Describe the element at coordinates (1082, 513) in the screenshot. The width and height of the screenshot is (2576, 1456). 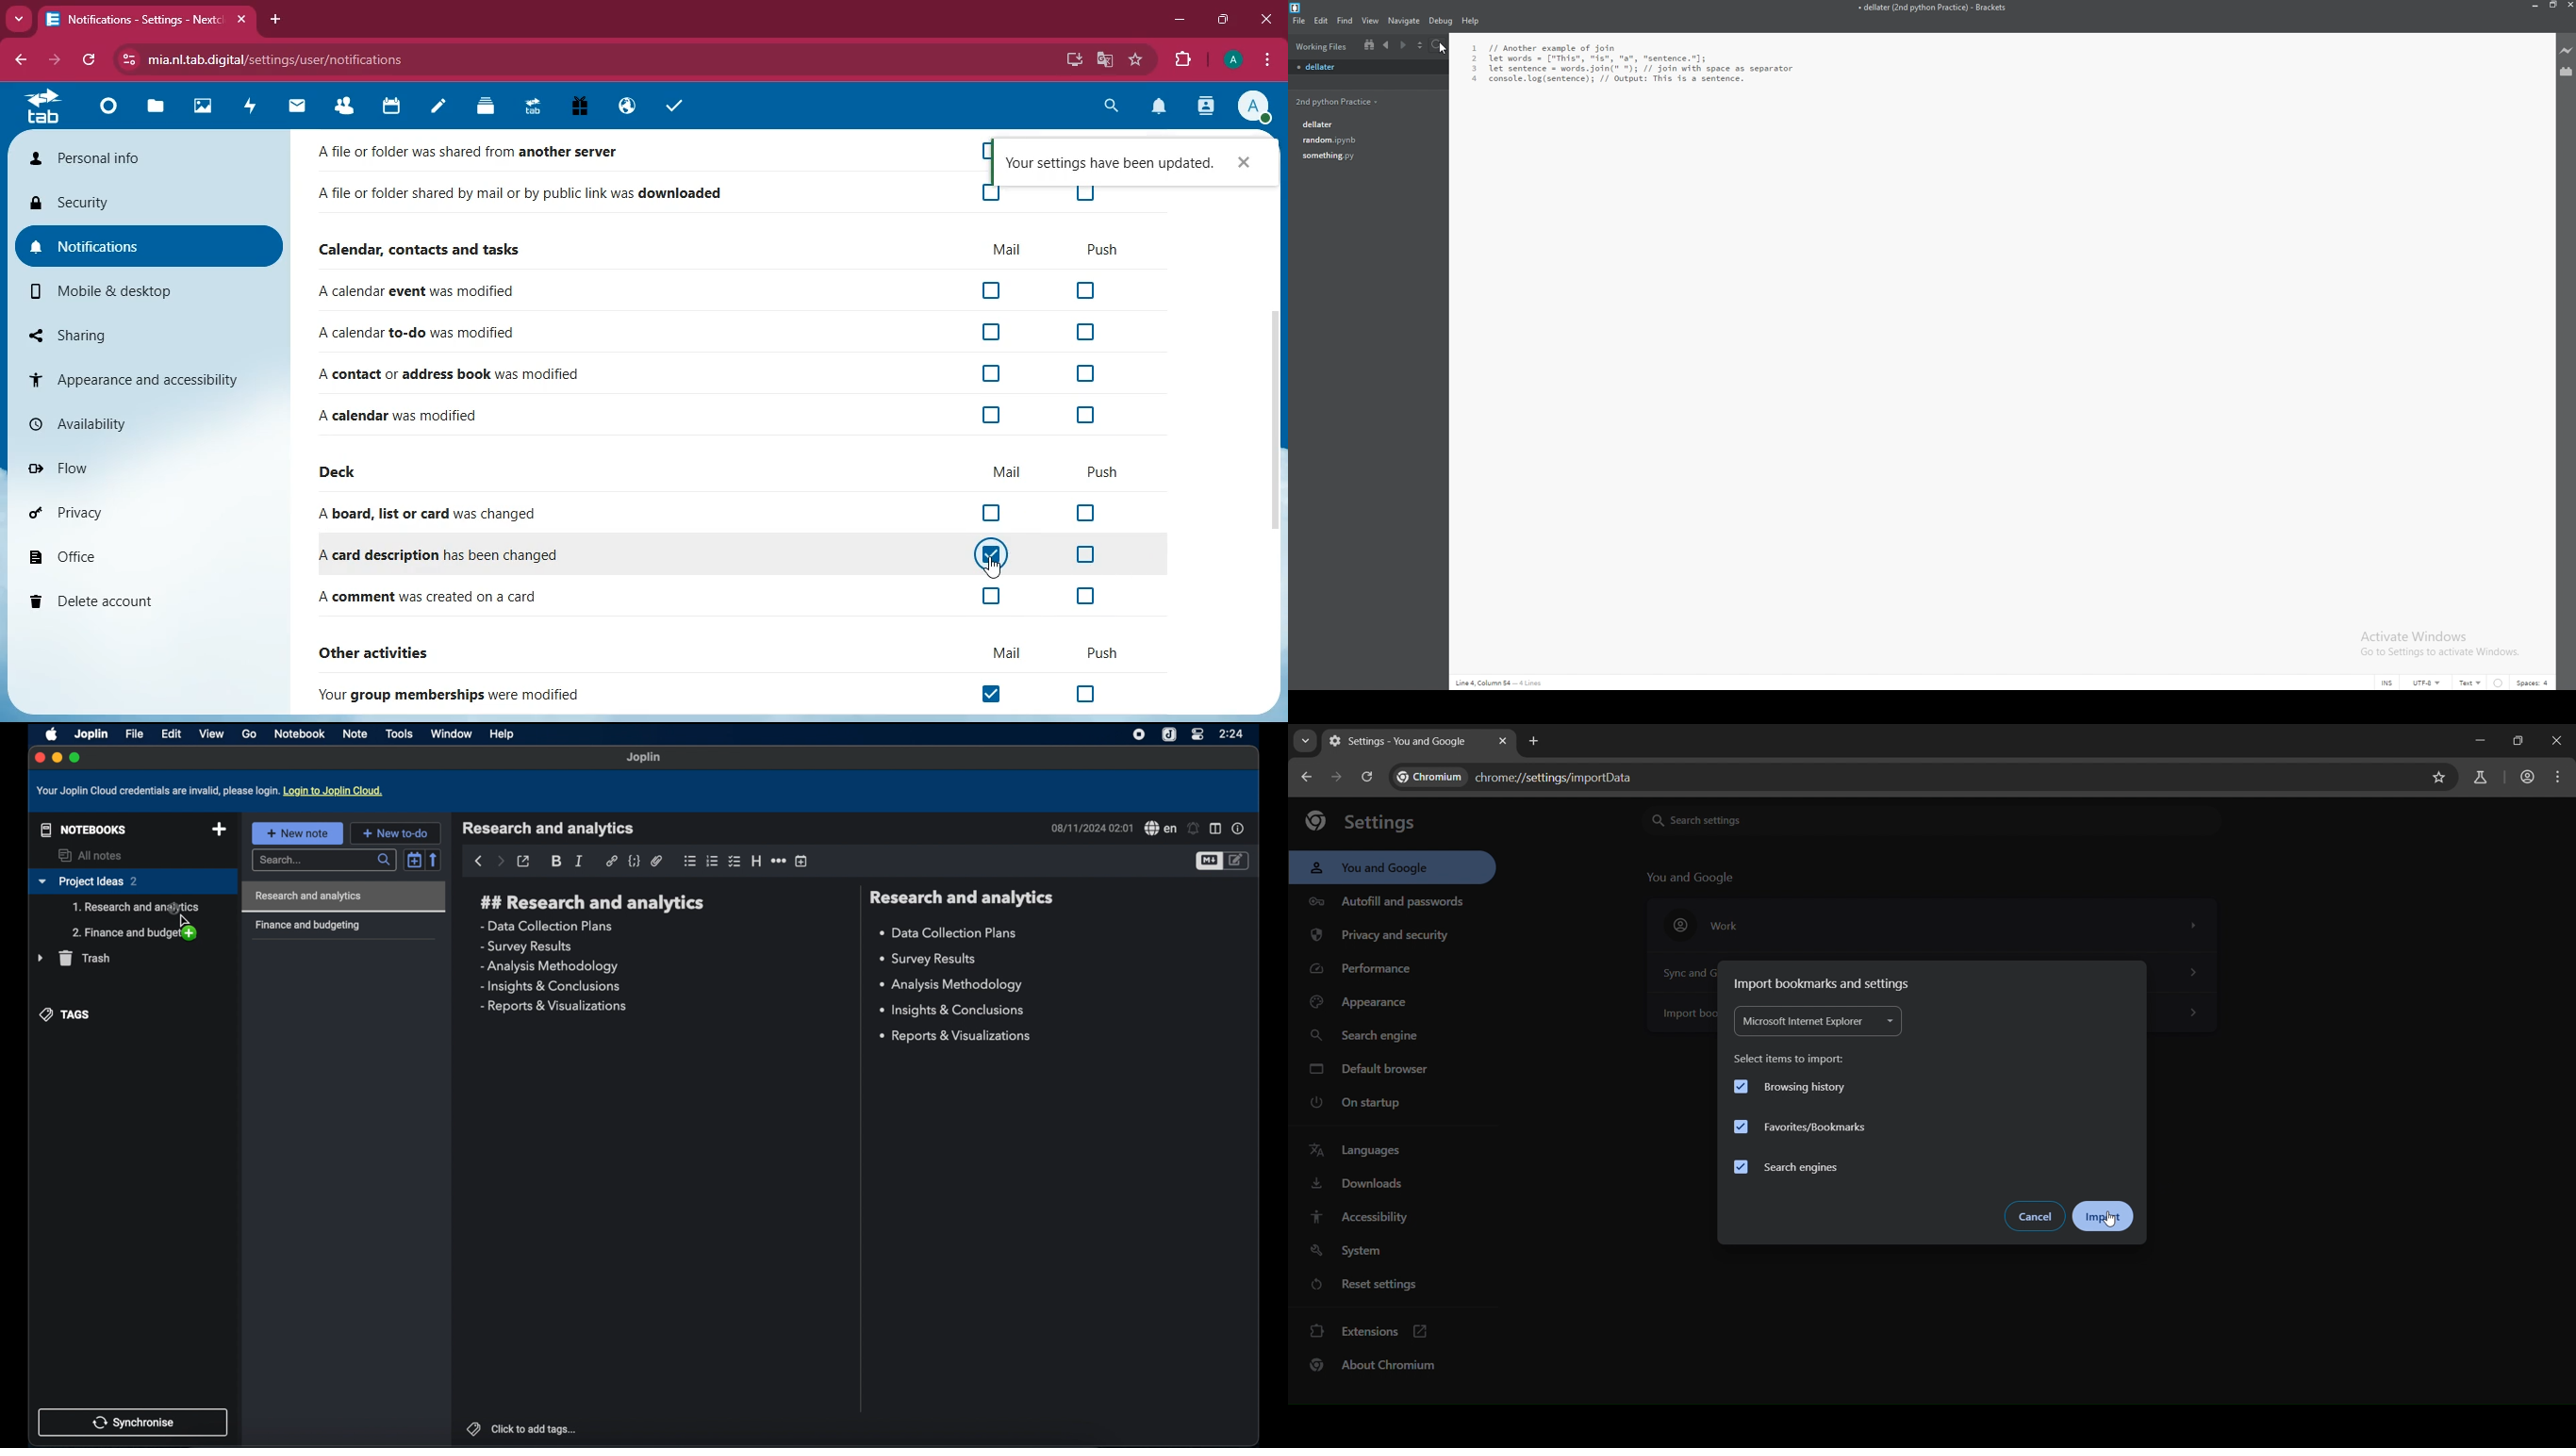
I see `off` at that location.